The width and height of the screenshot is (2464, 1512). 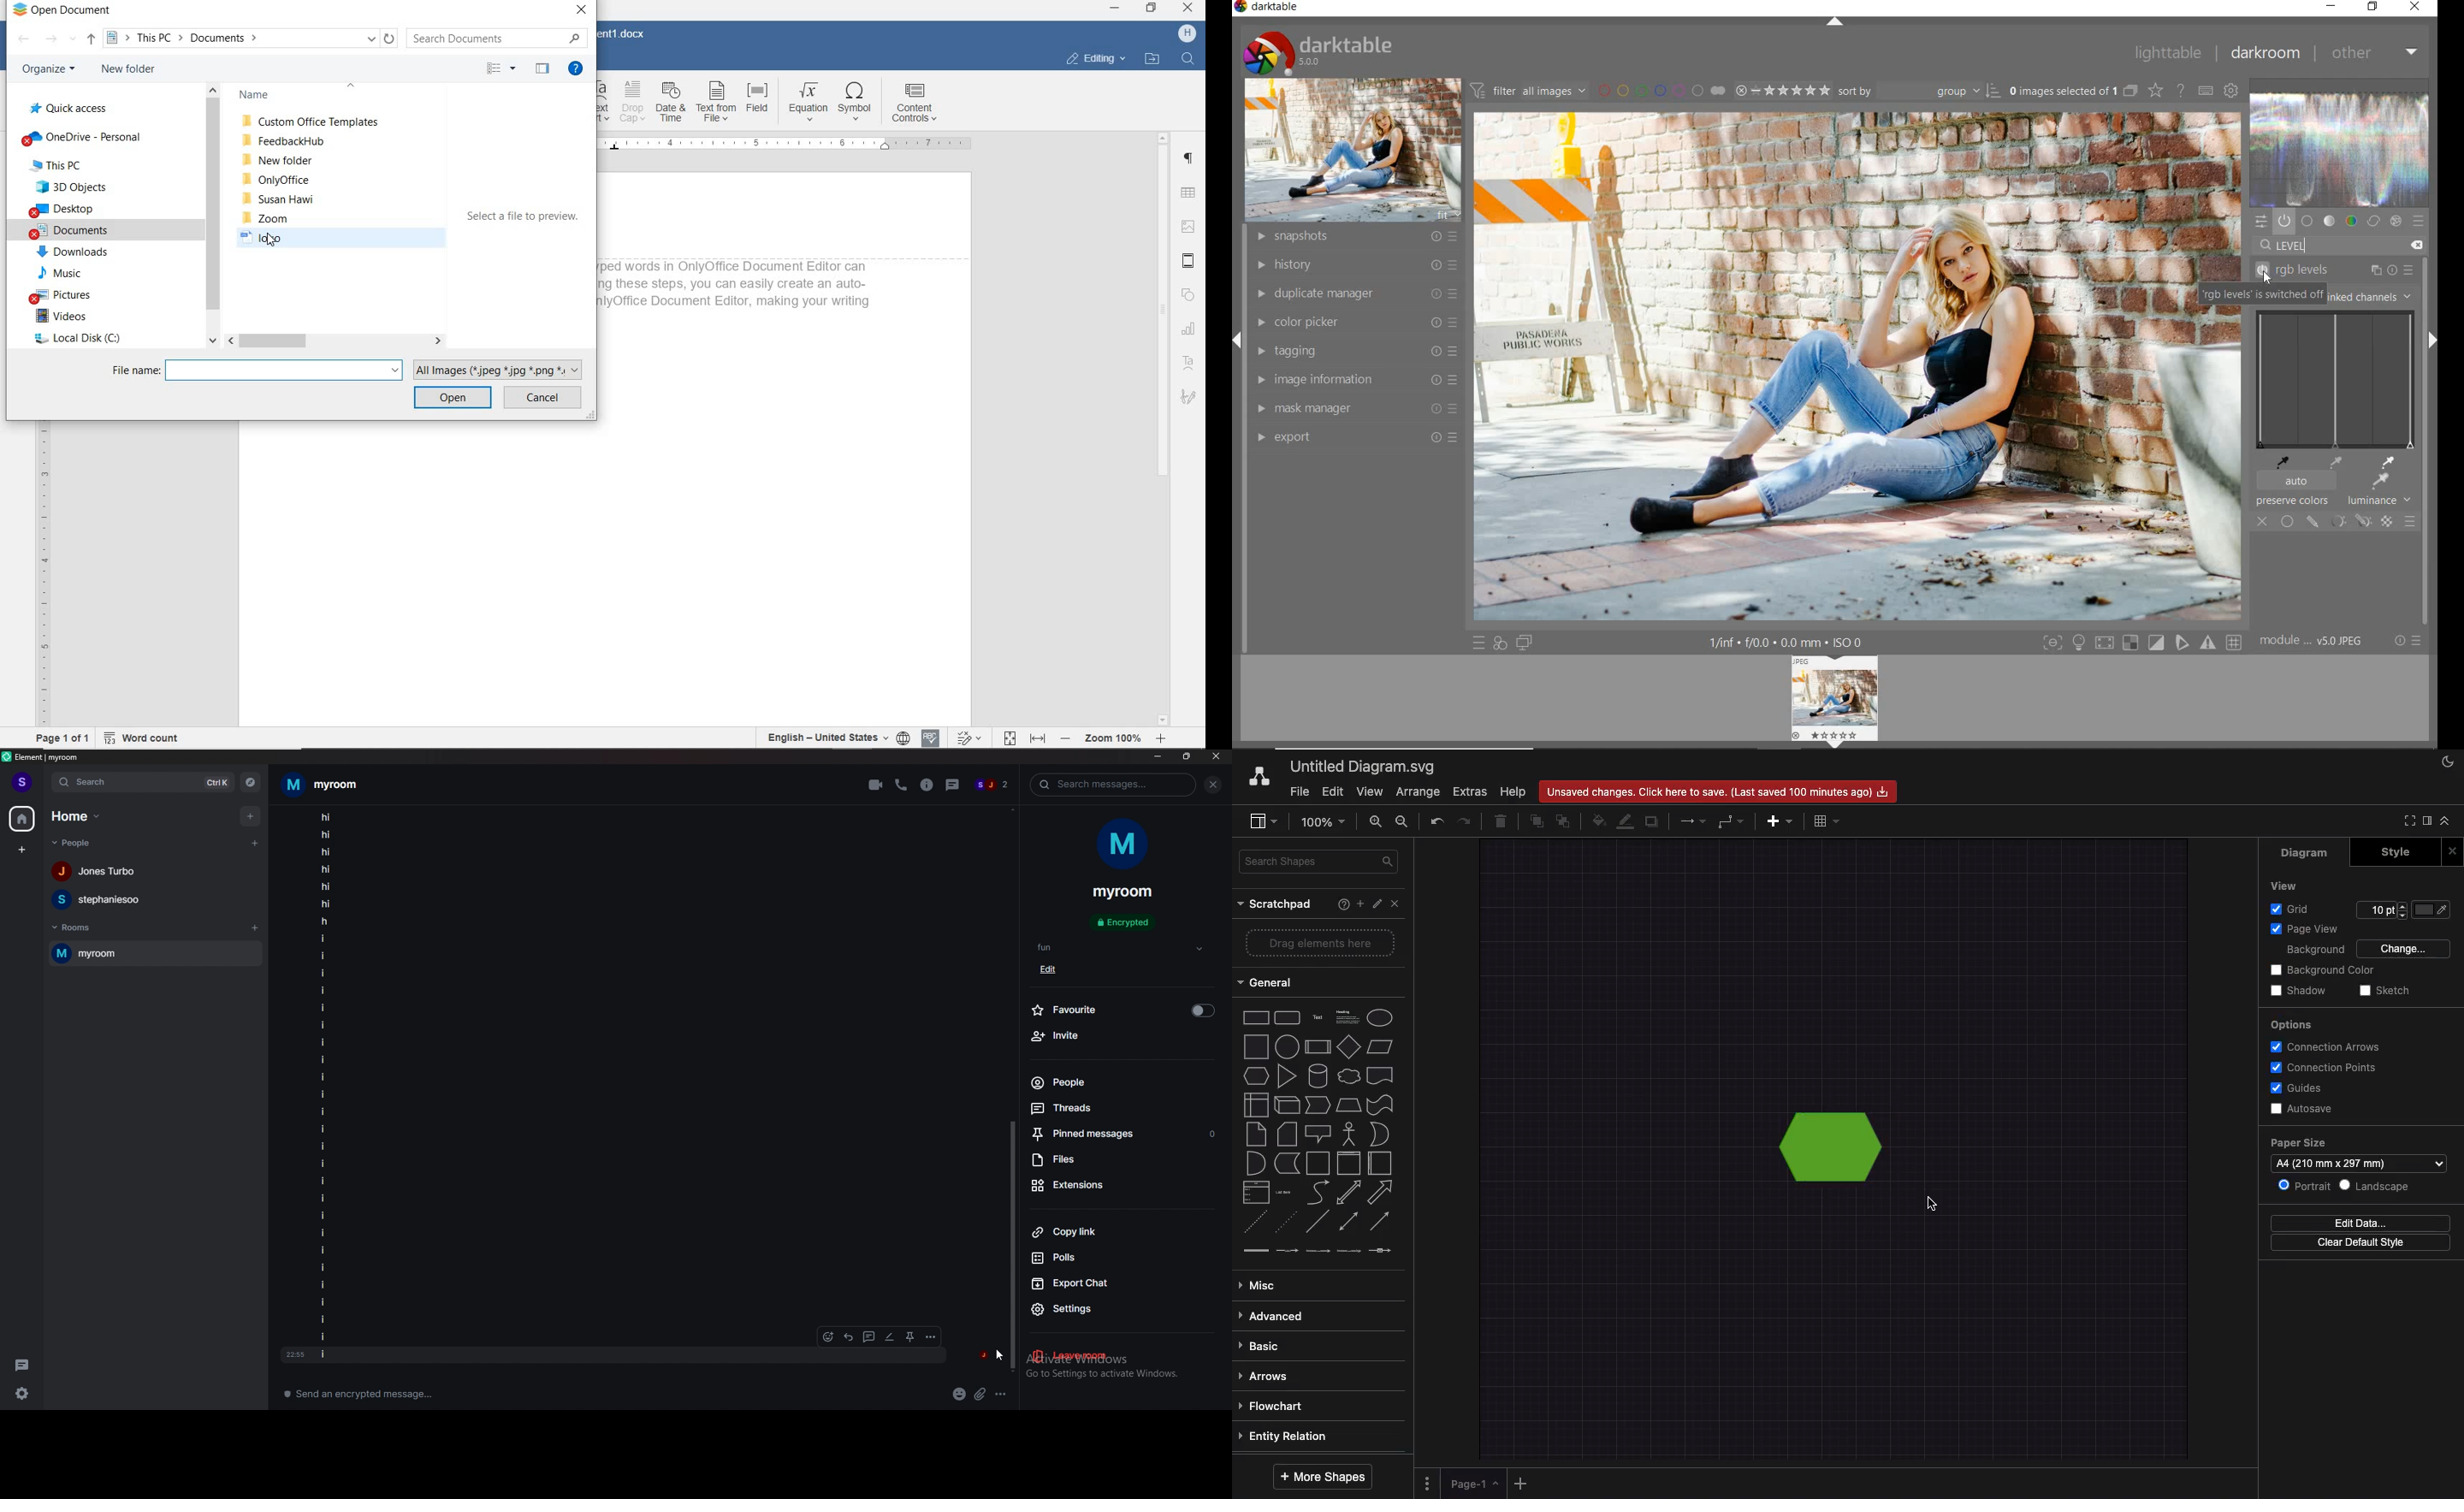 What do you see at coordinates (1262, 1345) in the screenshot?
I see `Basic` at bounding box center [1262, 1345].